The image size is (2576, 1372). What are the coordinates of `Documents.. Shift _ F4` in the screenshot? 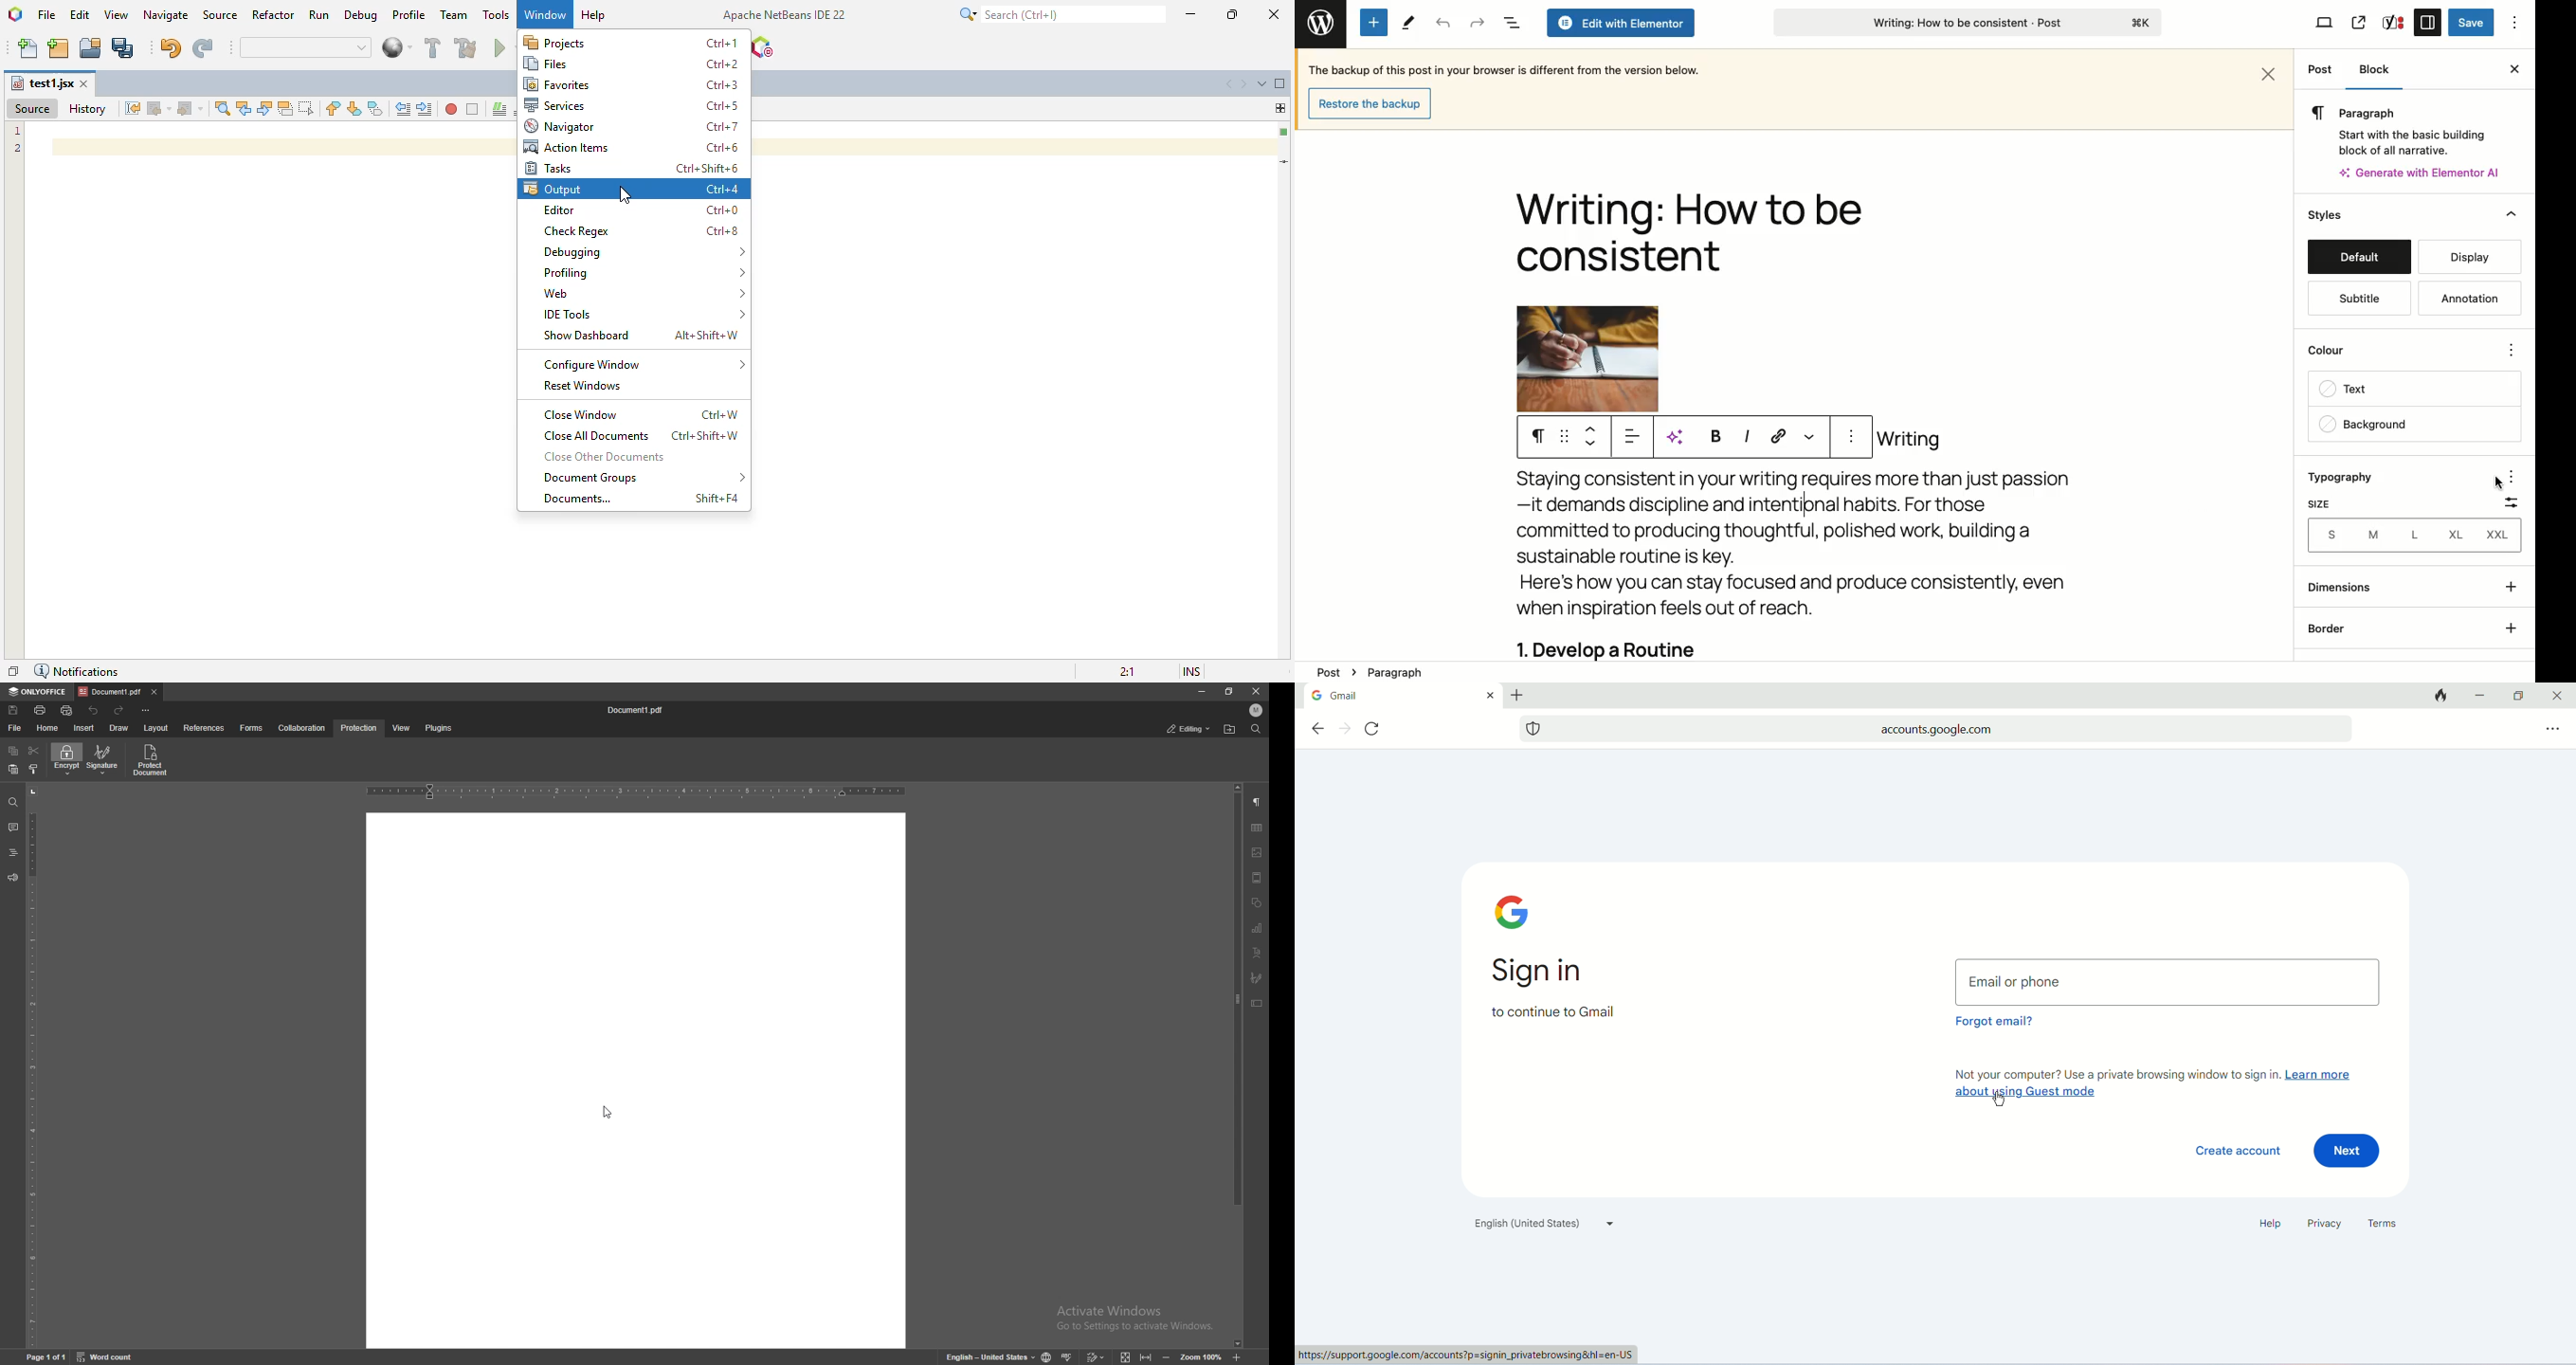 It's located at (643, 498).